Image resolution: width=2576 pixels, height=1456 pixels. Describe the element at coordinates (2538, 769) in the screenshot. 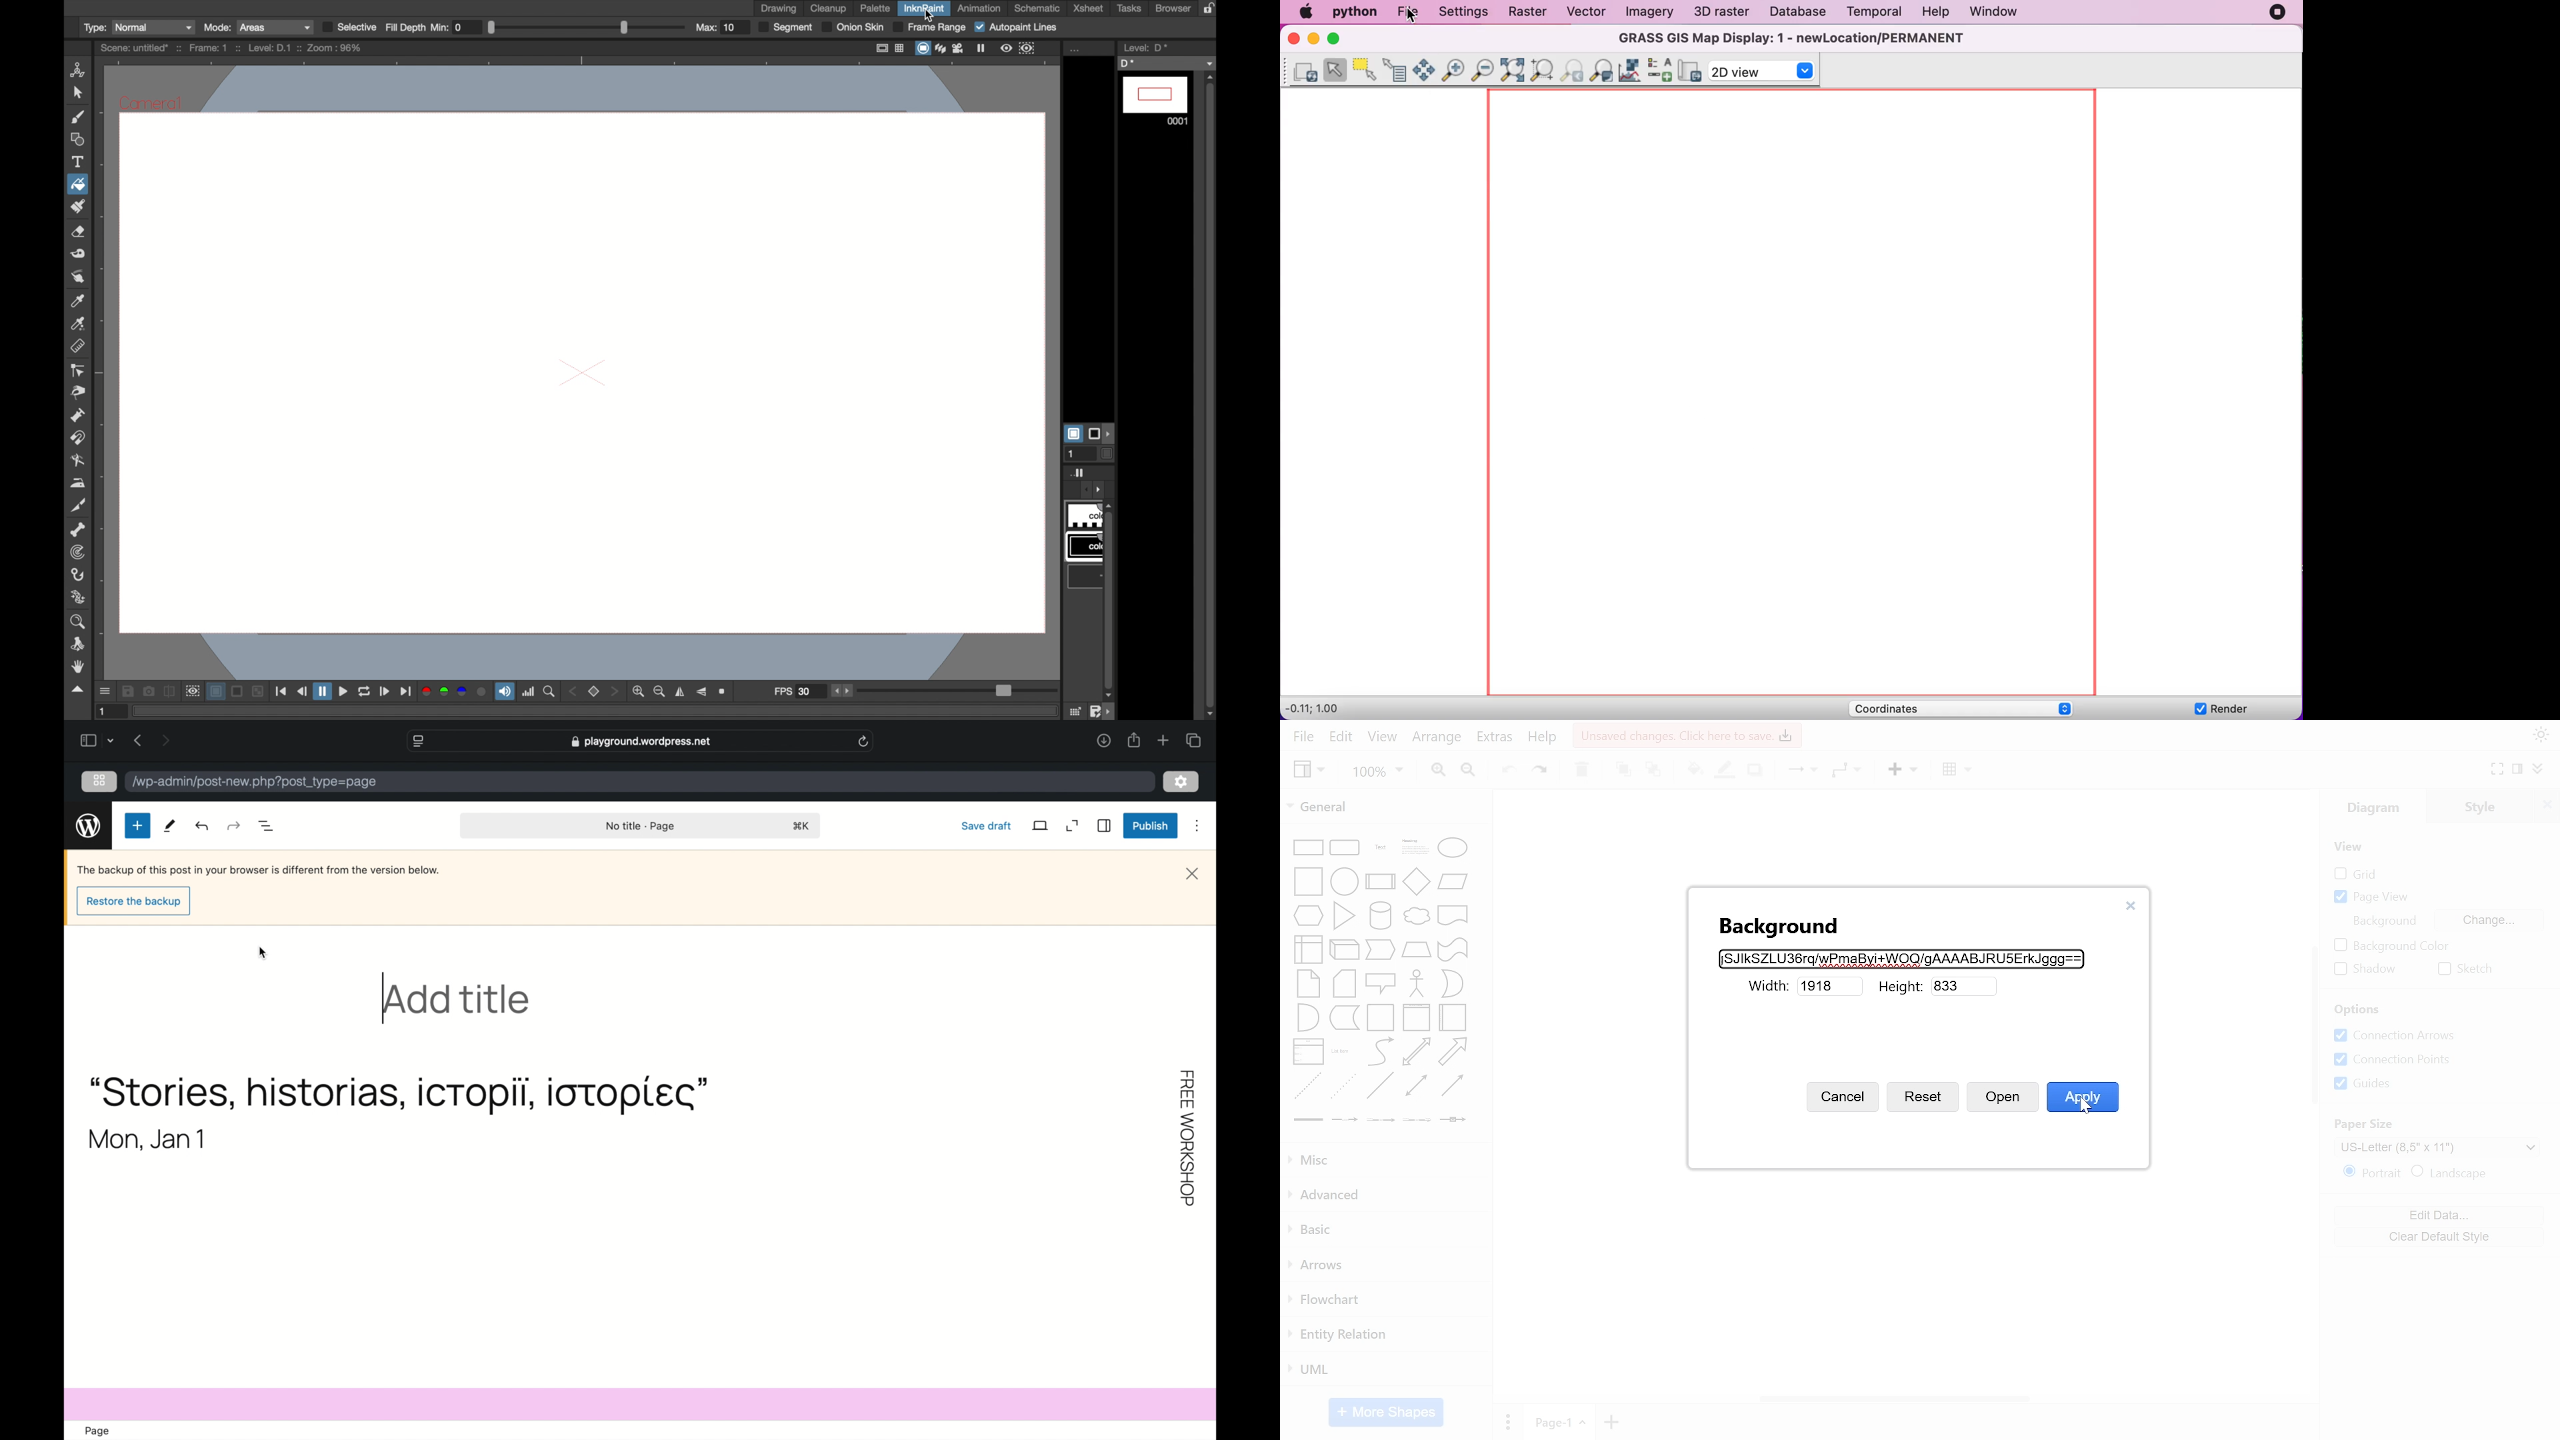

I see `collapse` at that location.